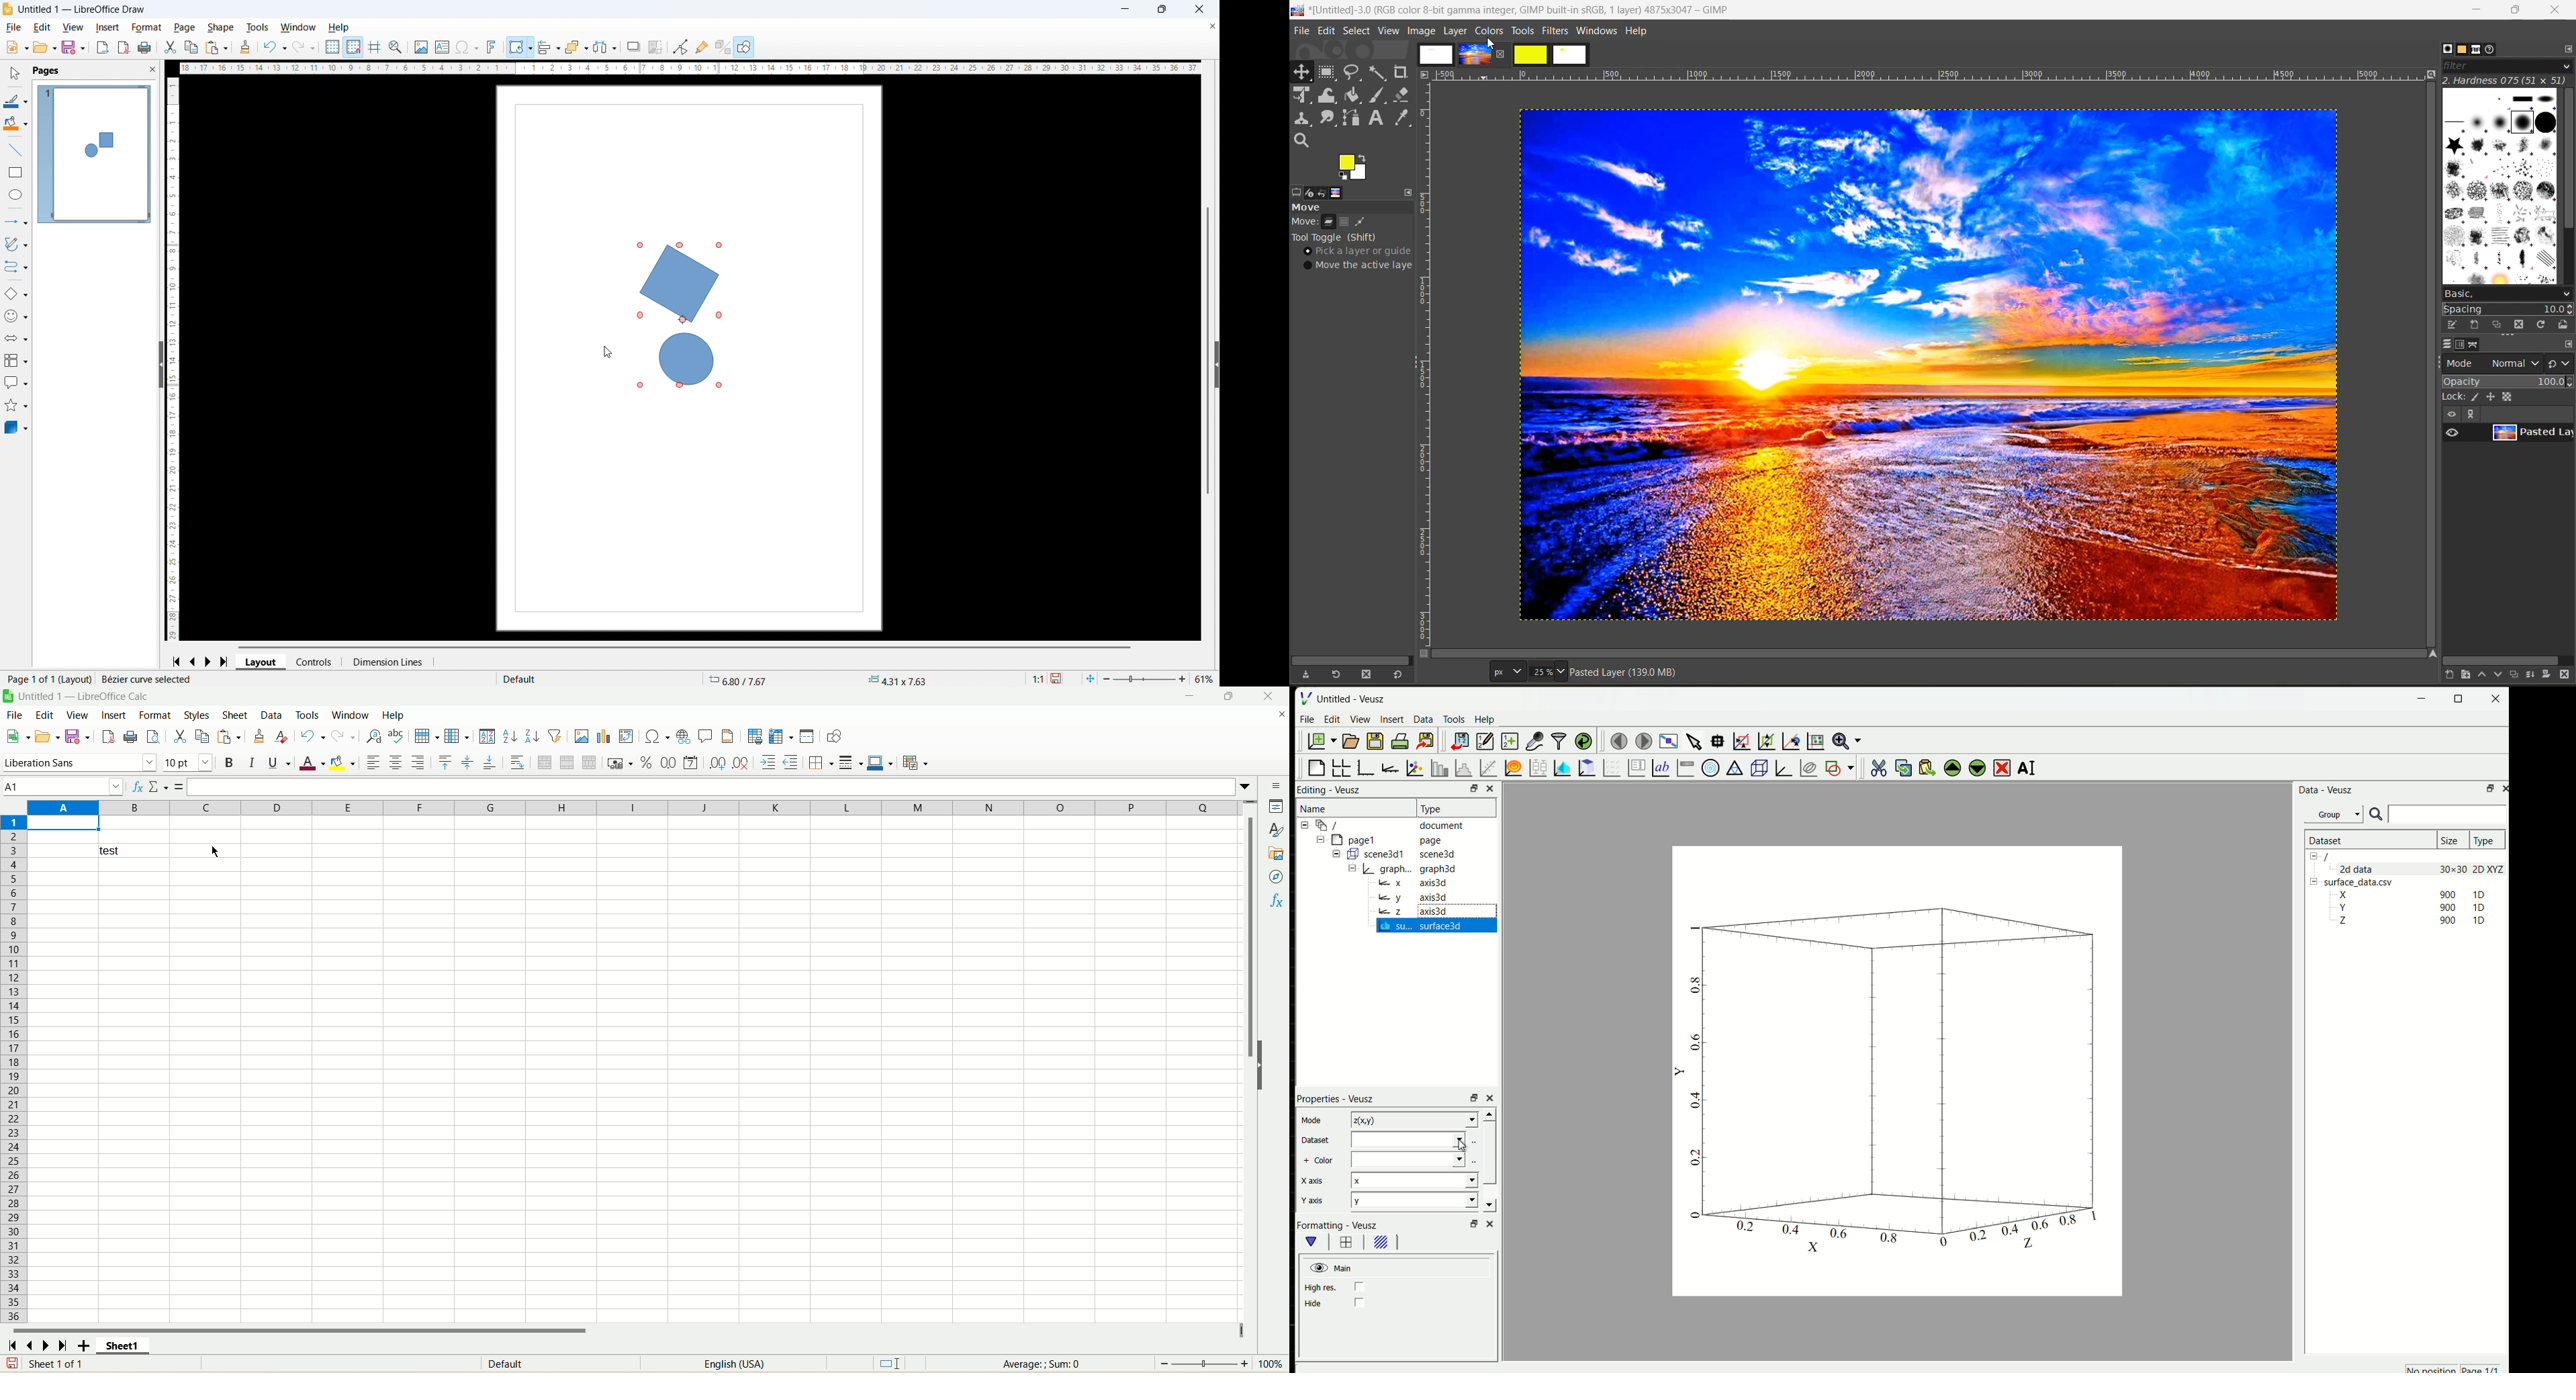  I want to click on create a new layer group, so click(2472, 676).